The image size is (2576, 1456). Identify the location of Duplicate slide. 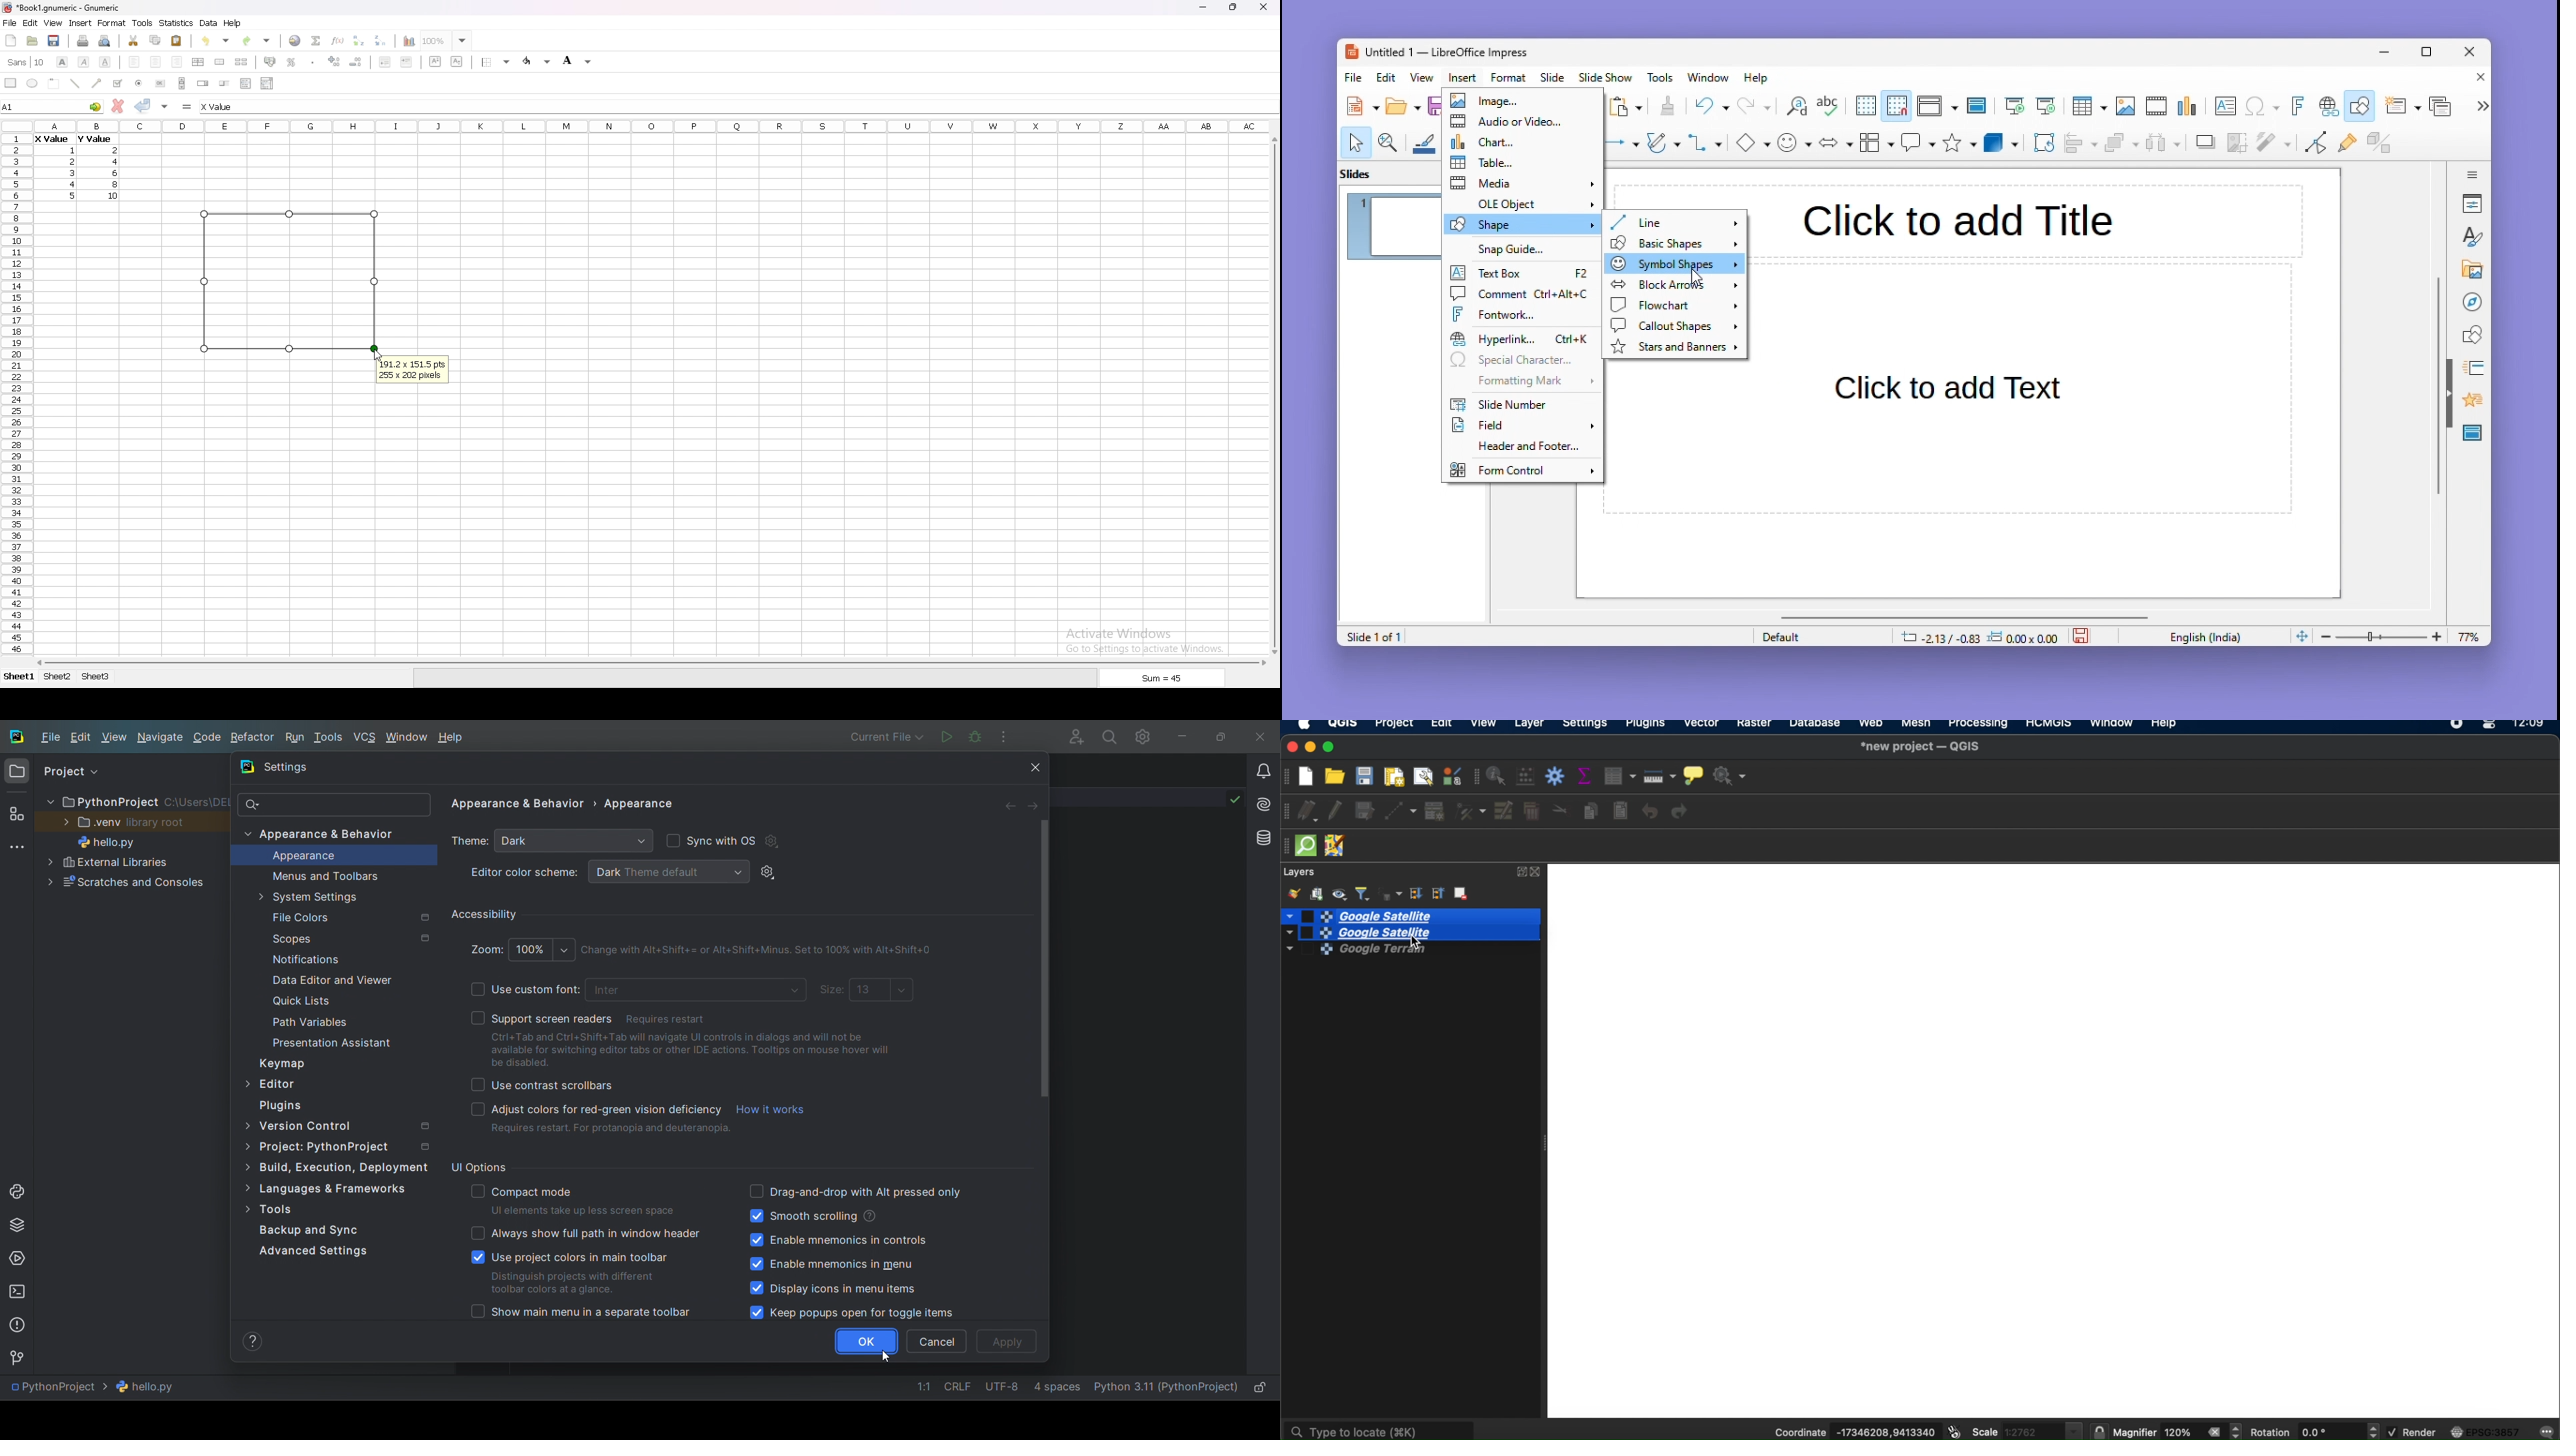
(2443, 106).